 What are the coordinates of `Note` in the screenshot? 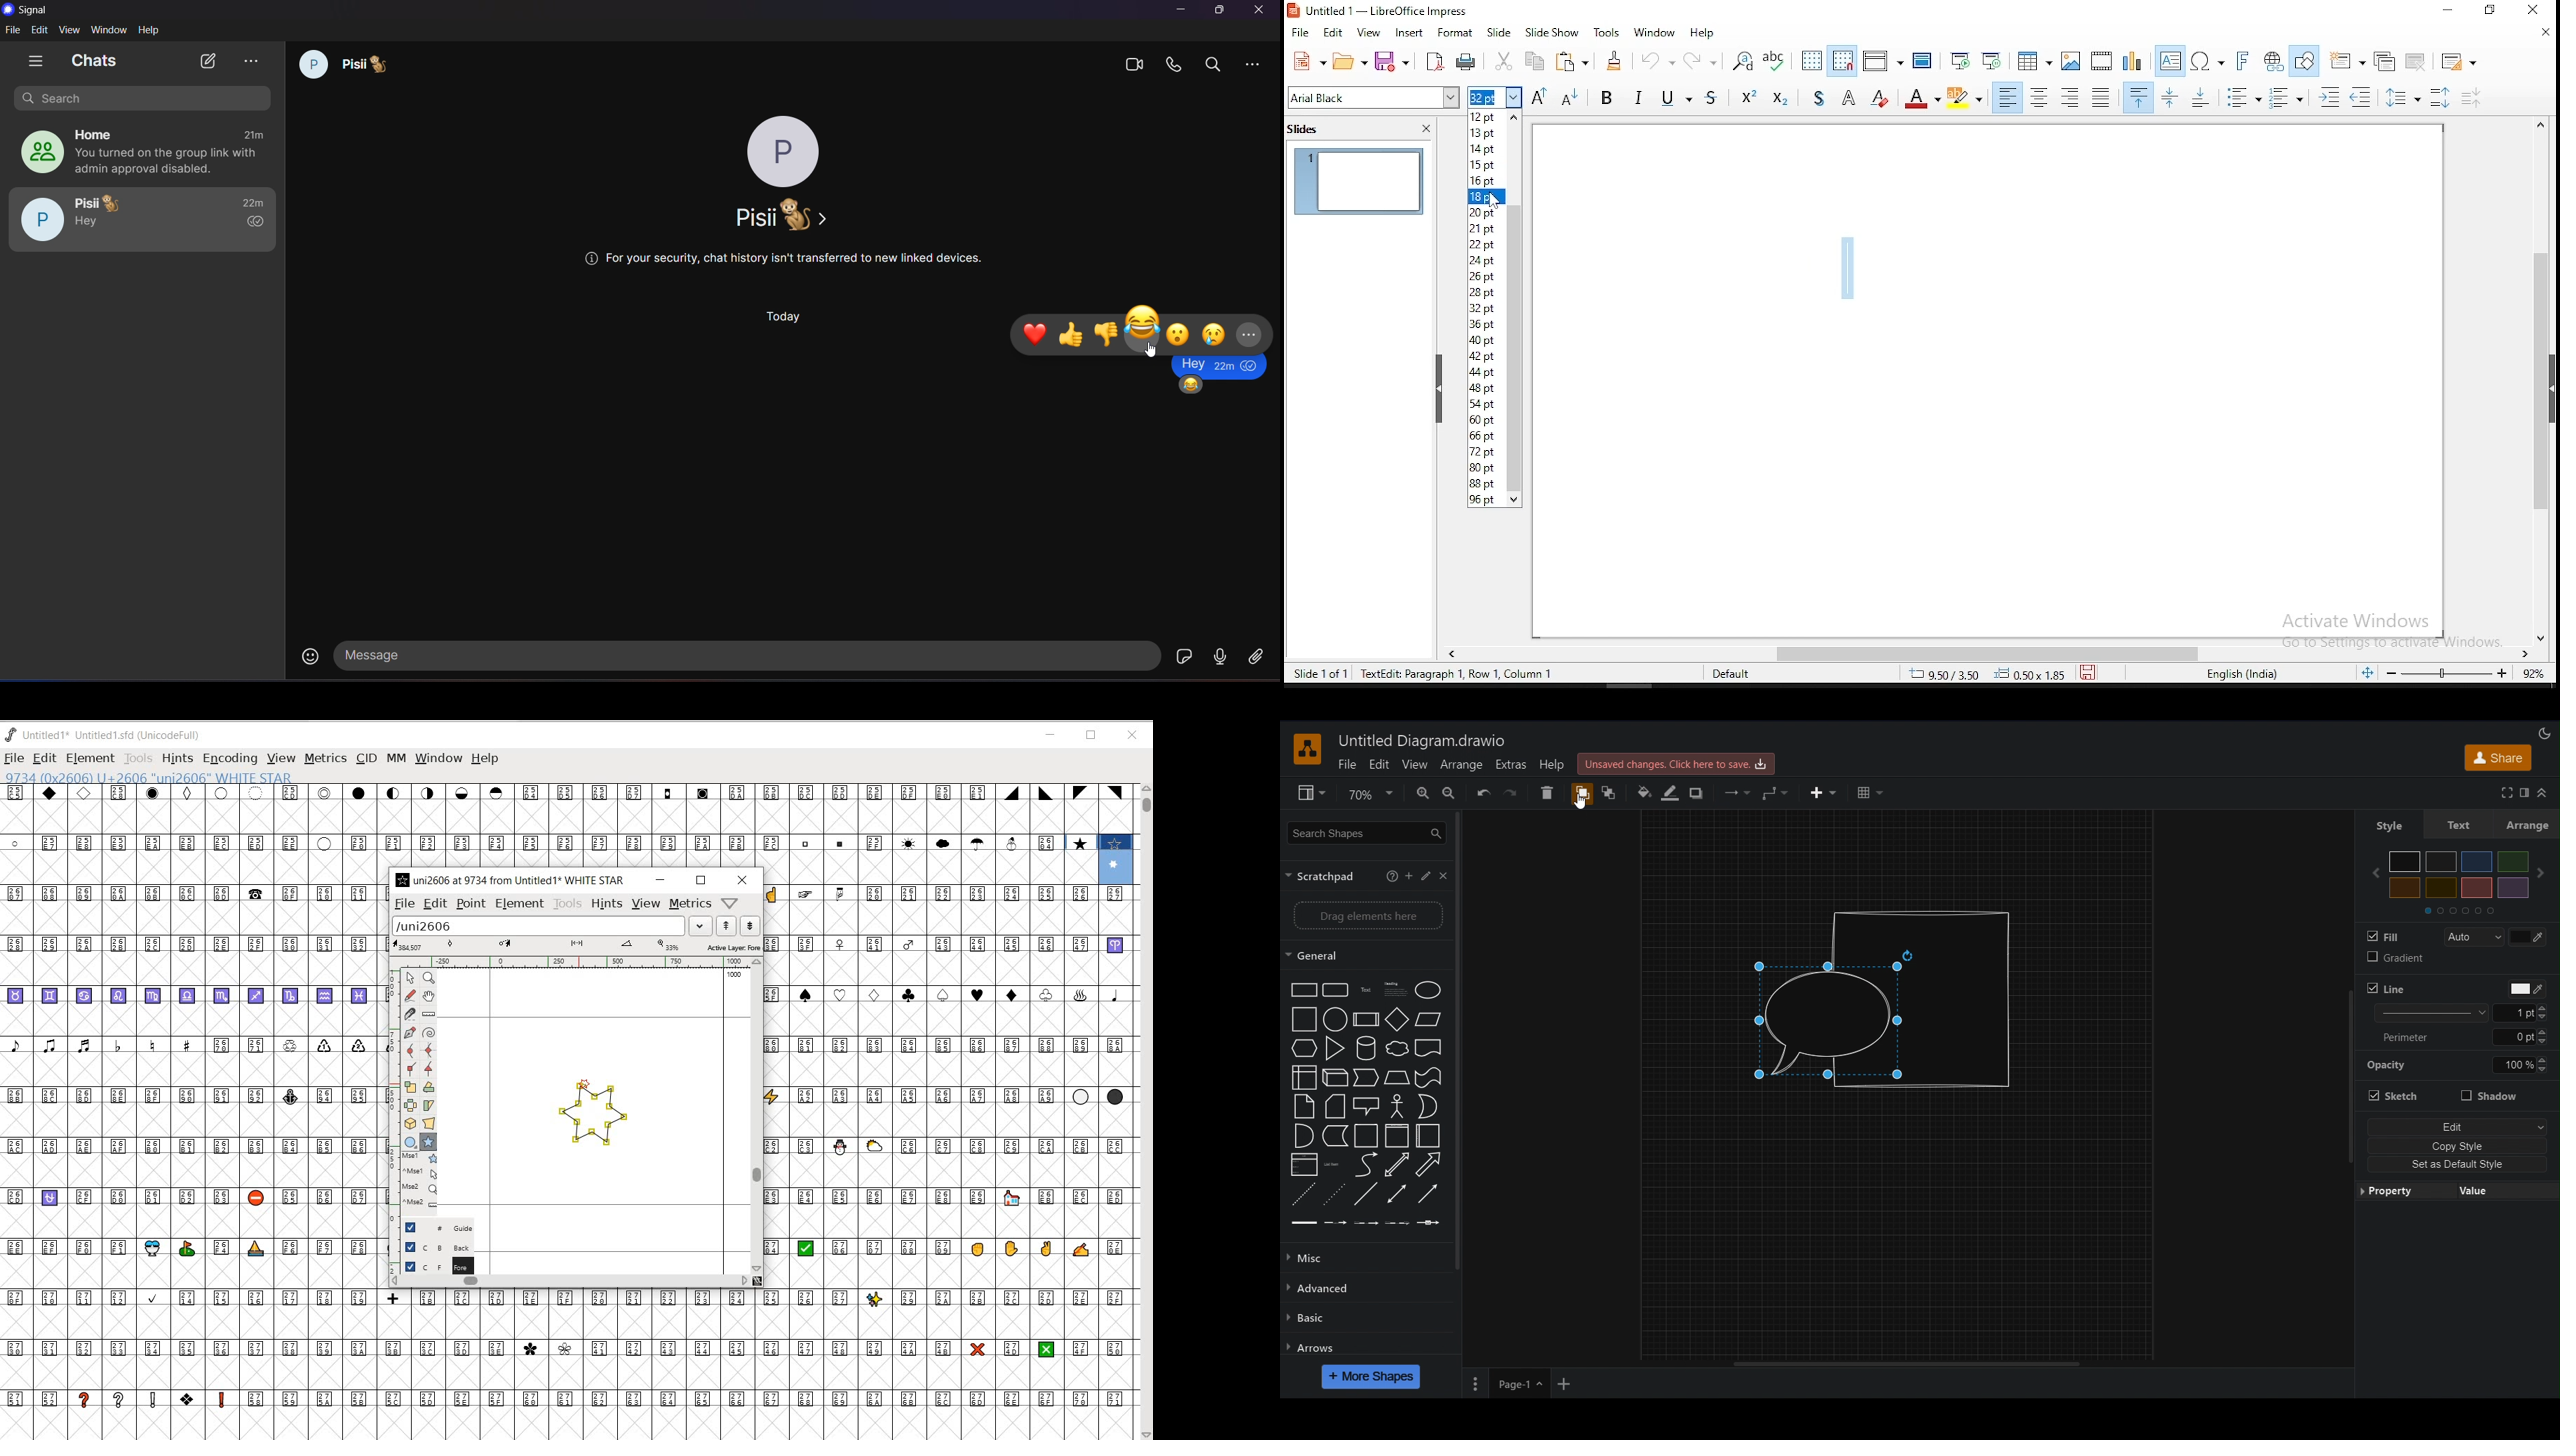 It's located at (1304, 1106).